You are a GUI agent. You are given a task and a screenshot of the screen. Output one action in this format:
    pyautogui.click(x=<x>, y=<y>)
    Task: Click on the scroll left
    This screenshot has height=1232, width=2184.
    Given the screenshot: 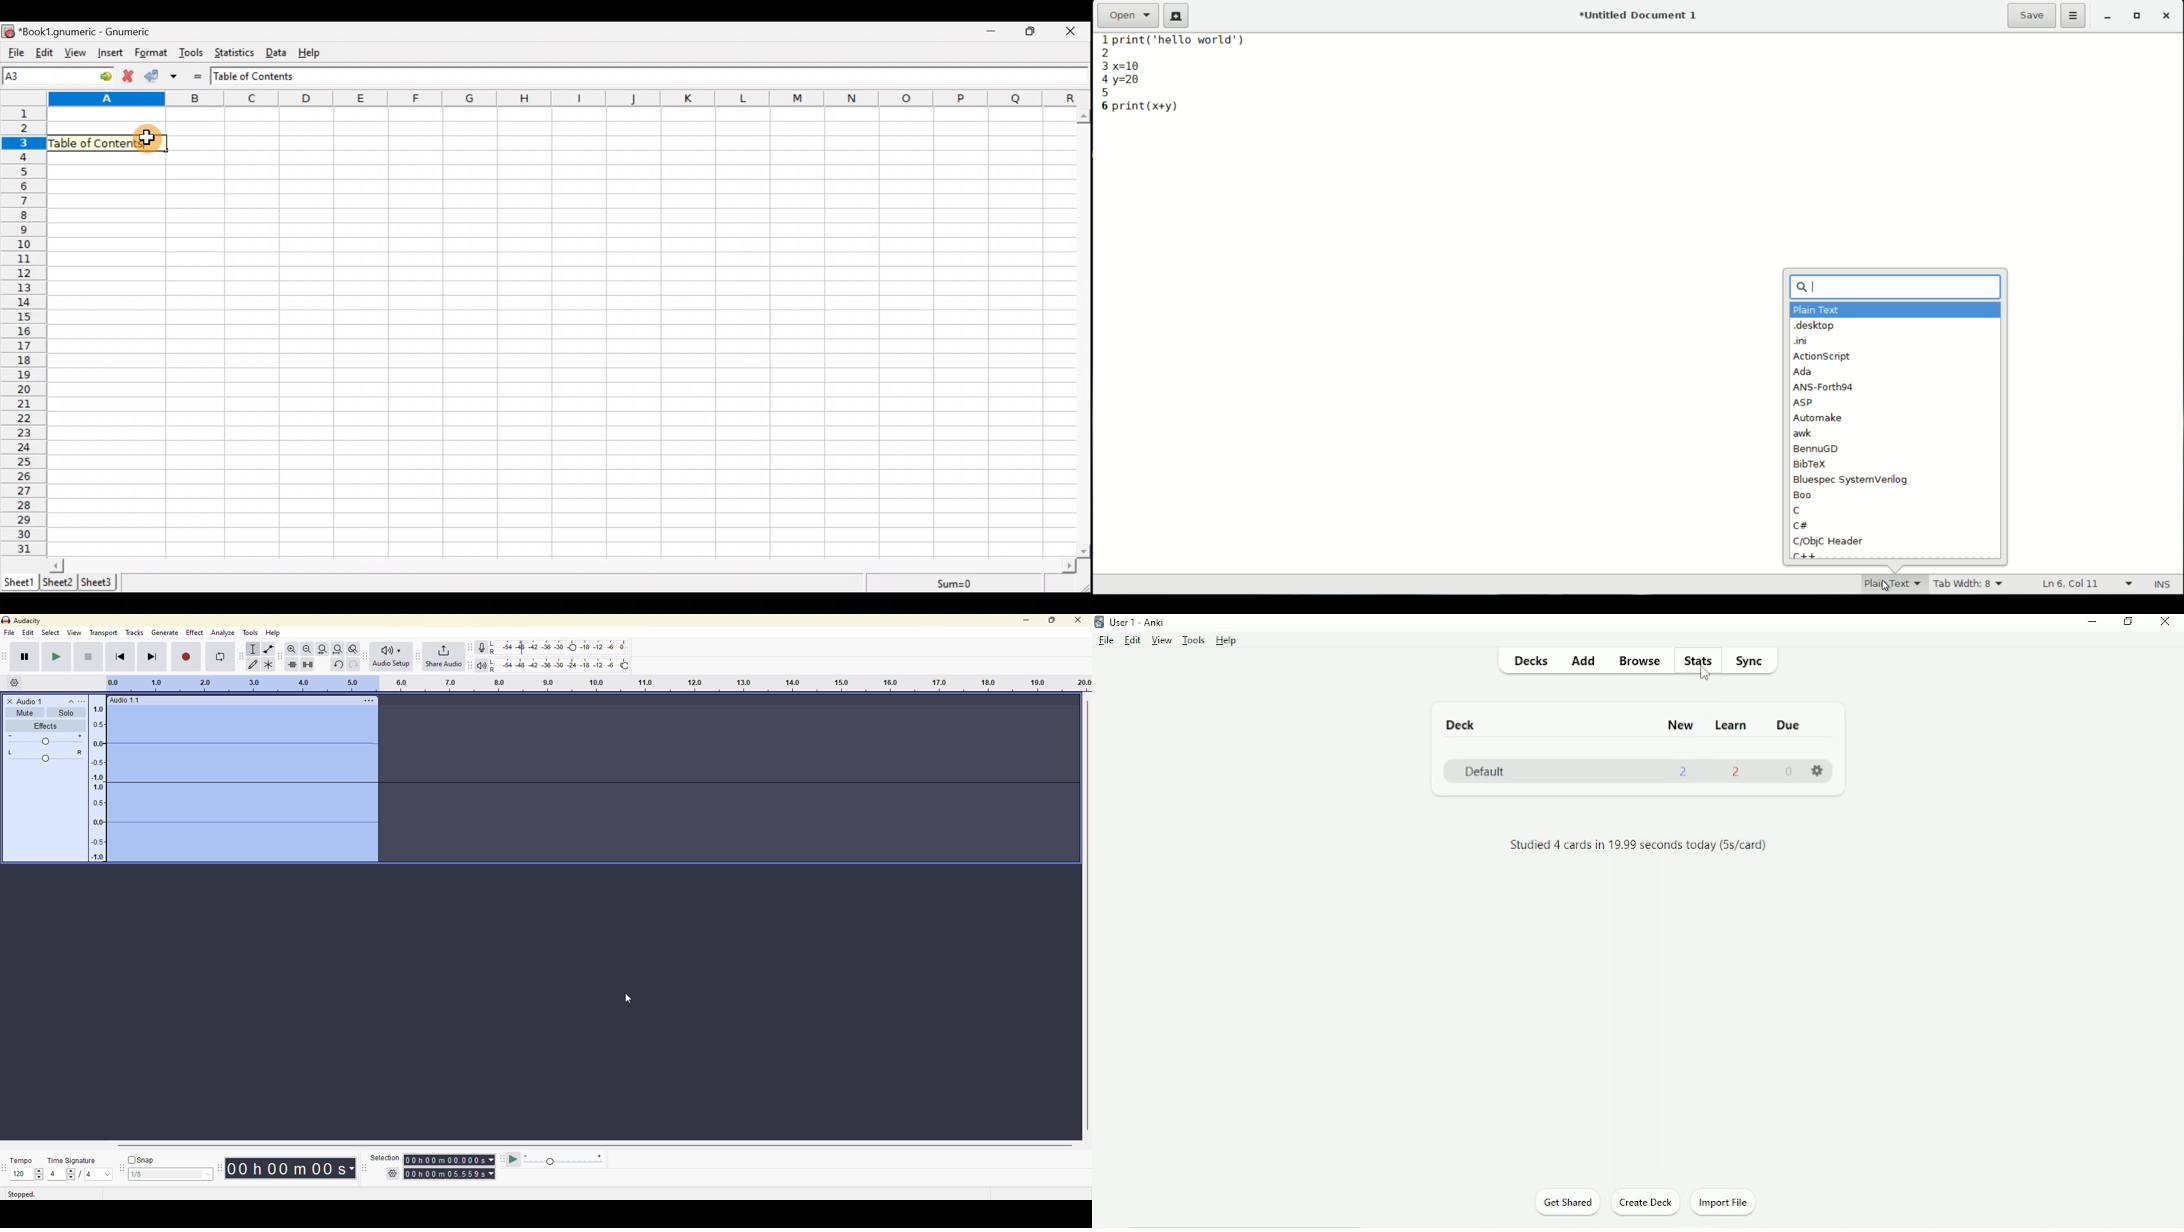 What is the action you would take?
    pyautogui.click(x=56, y=565)
    